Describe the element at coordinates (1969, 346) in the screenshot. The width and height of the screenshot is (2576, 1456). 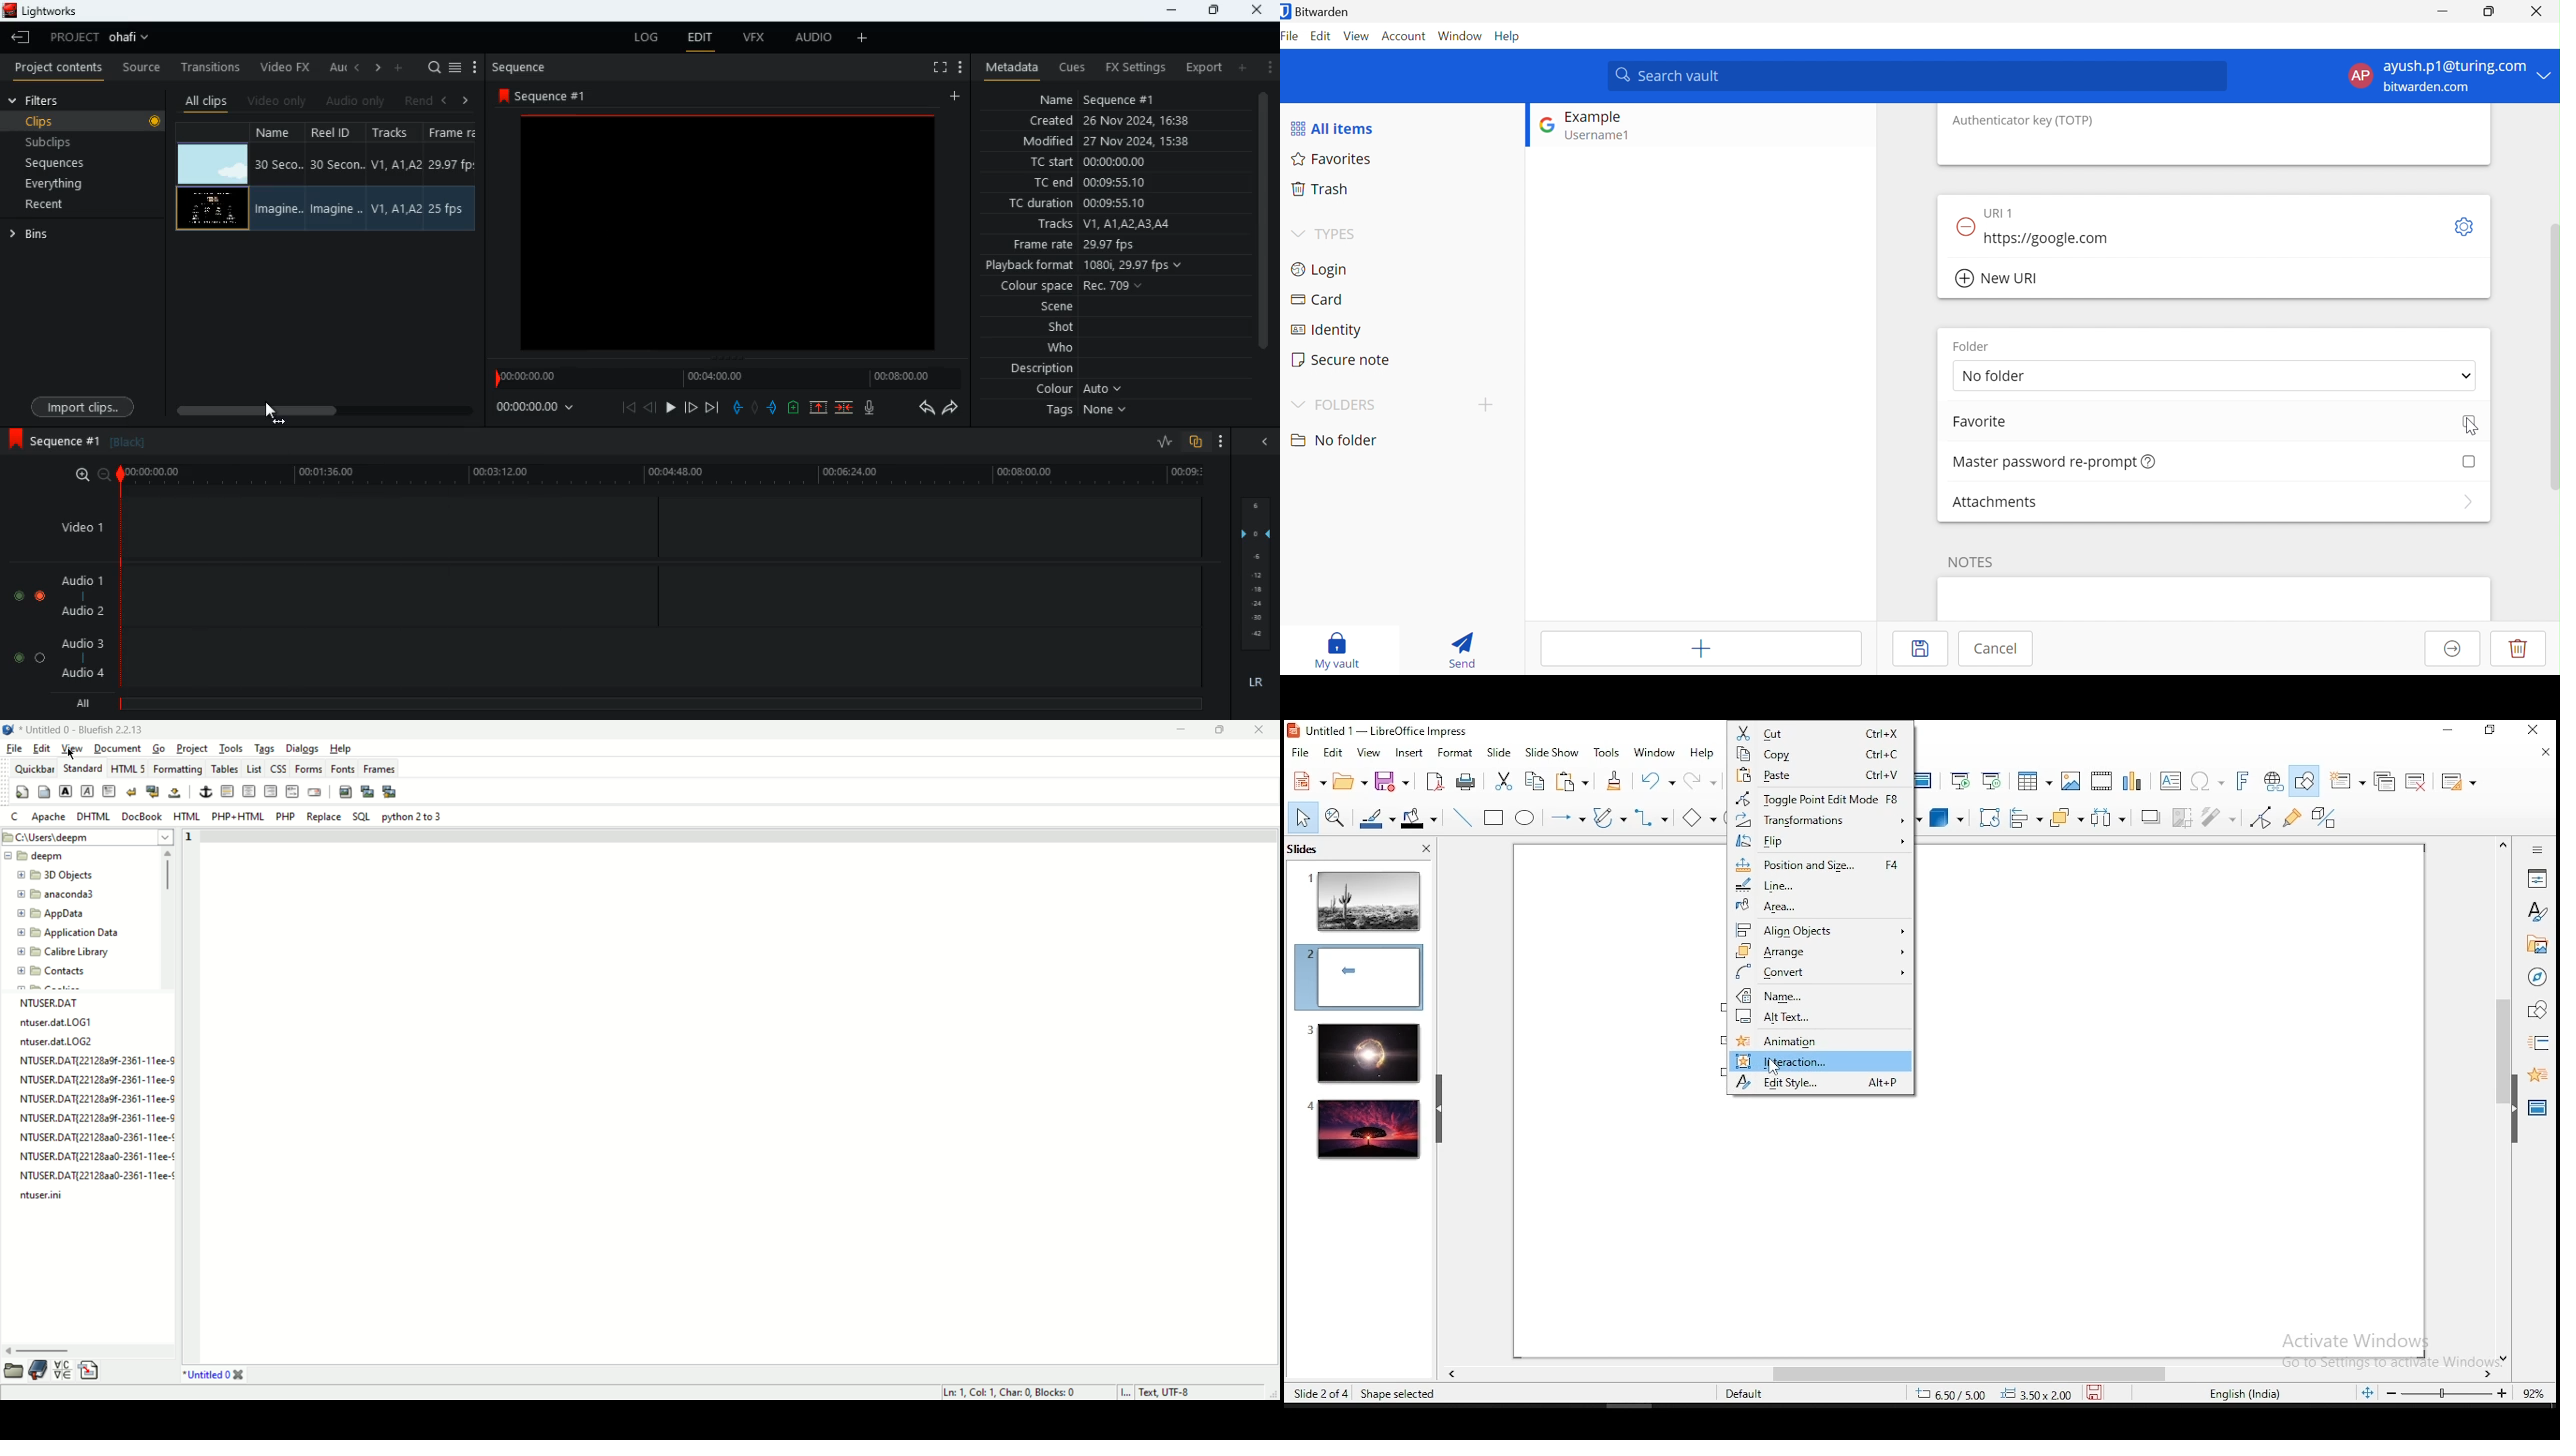
I see `Folder` at that location.